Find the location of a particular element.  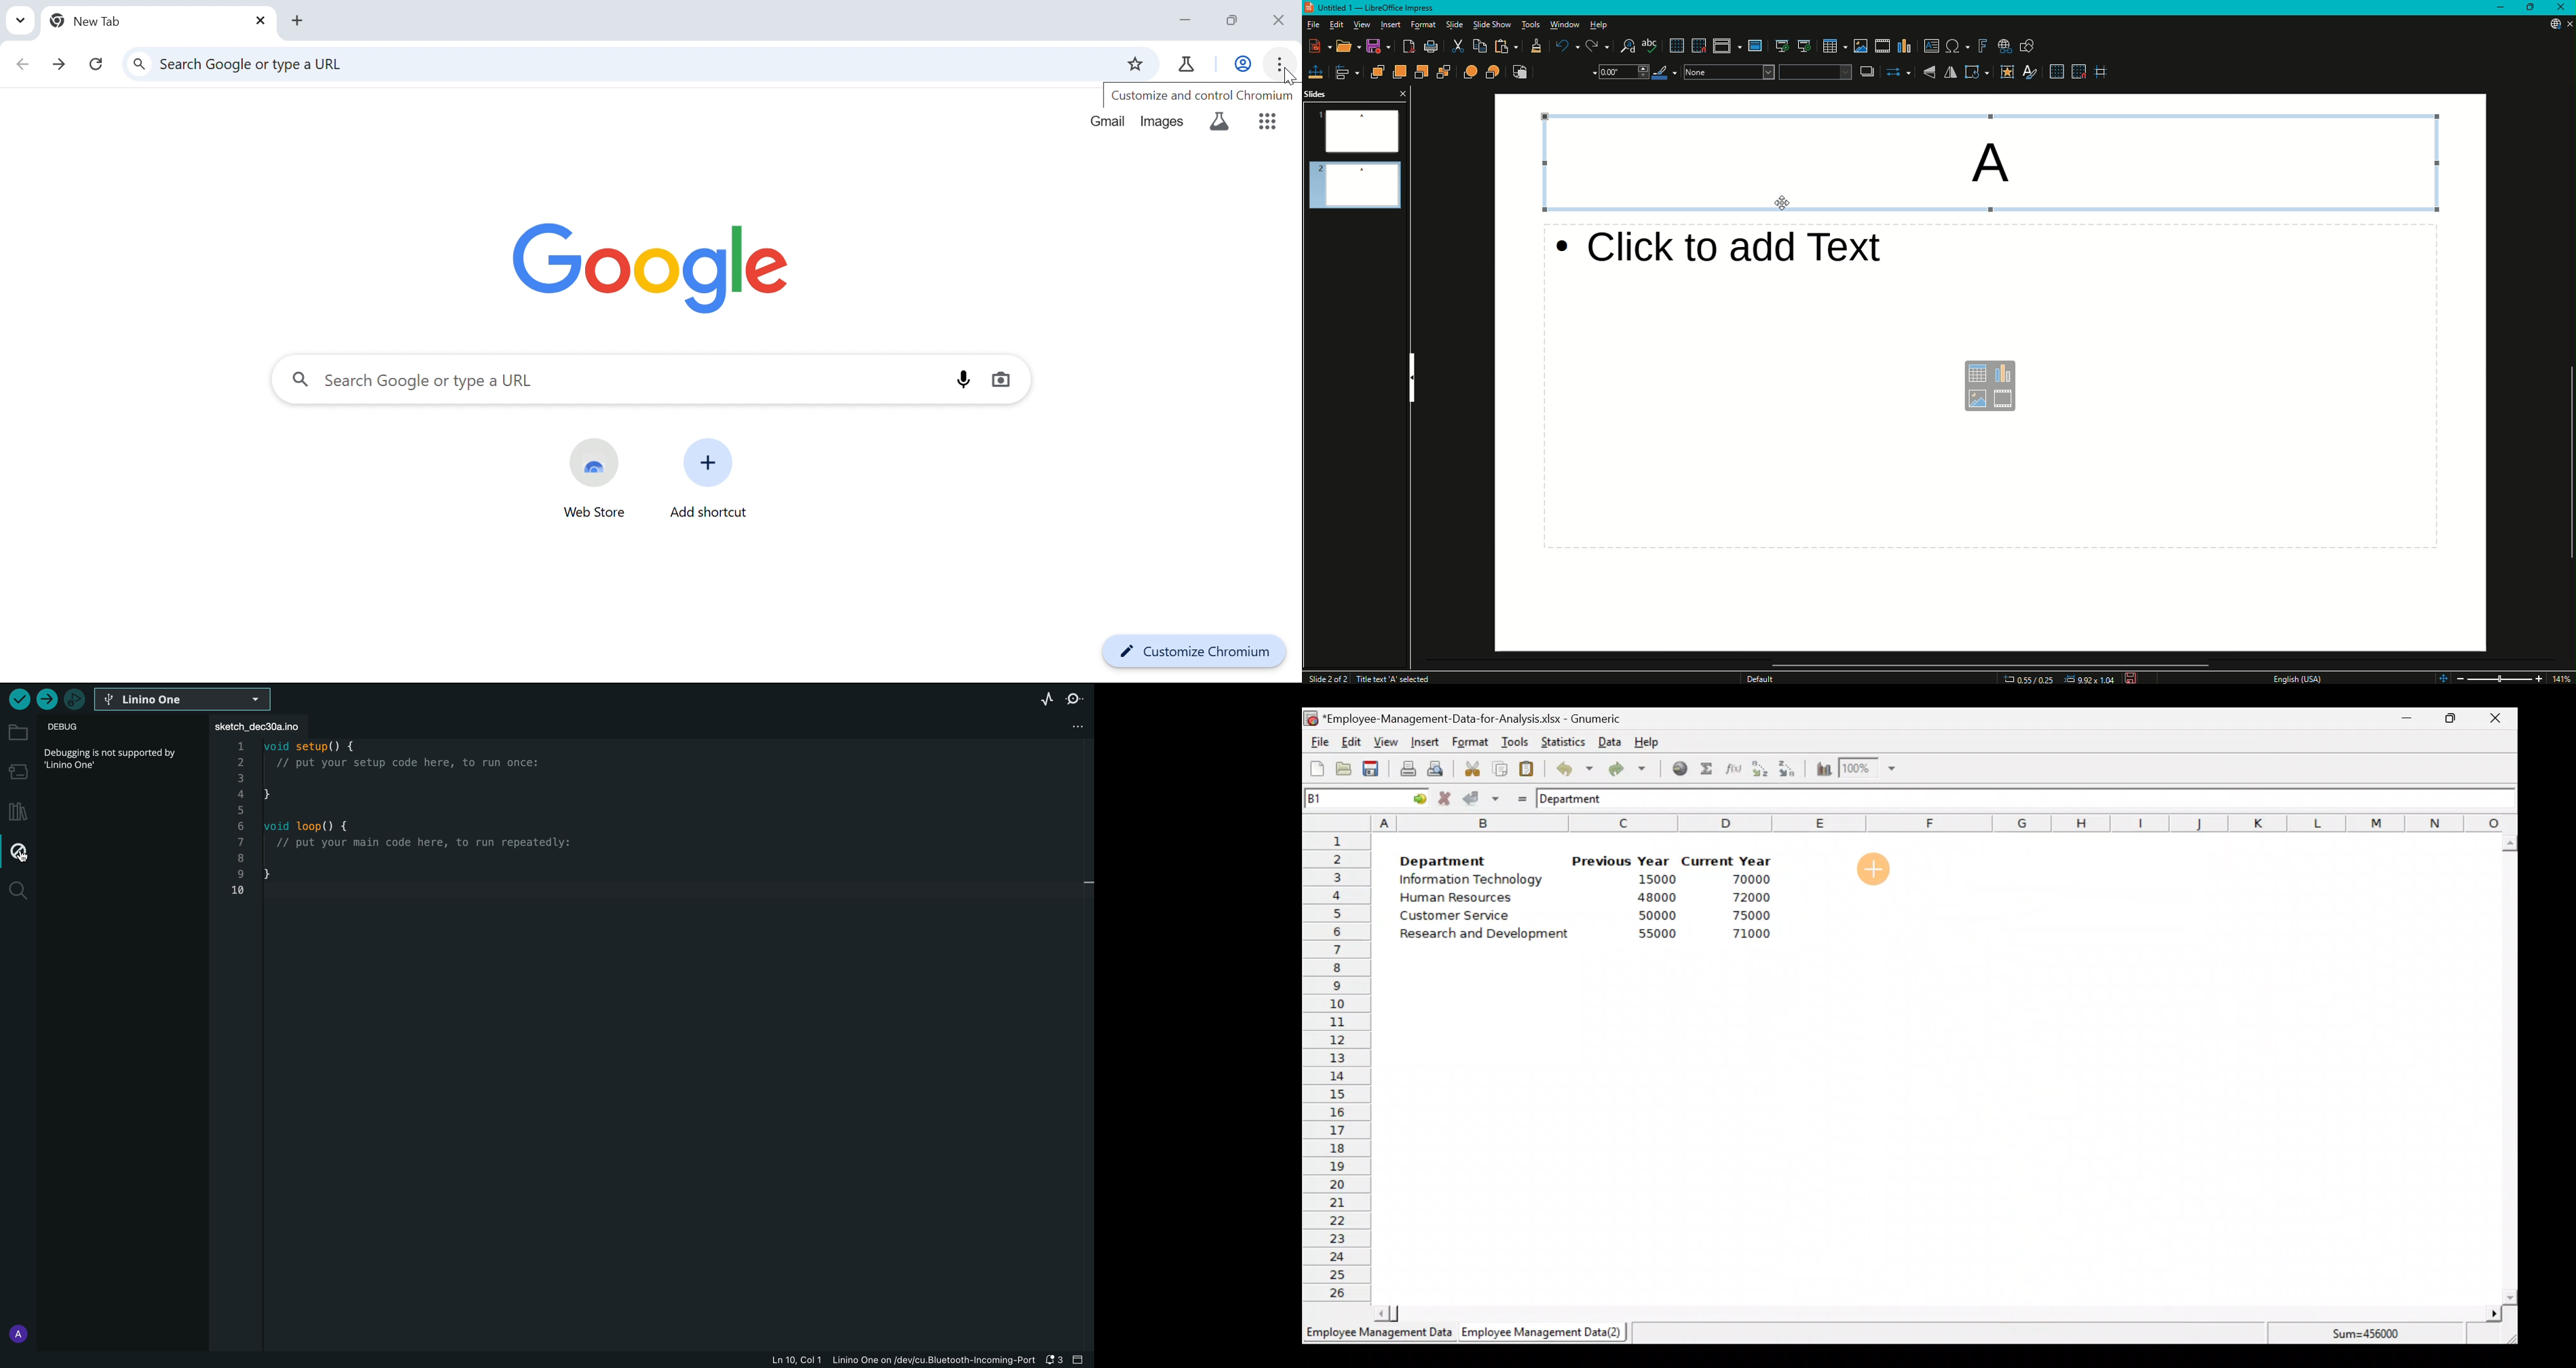

Close is located at coordinates (1275, 22).